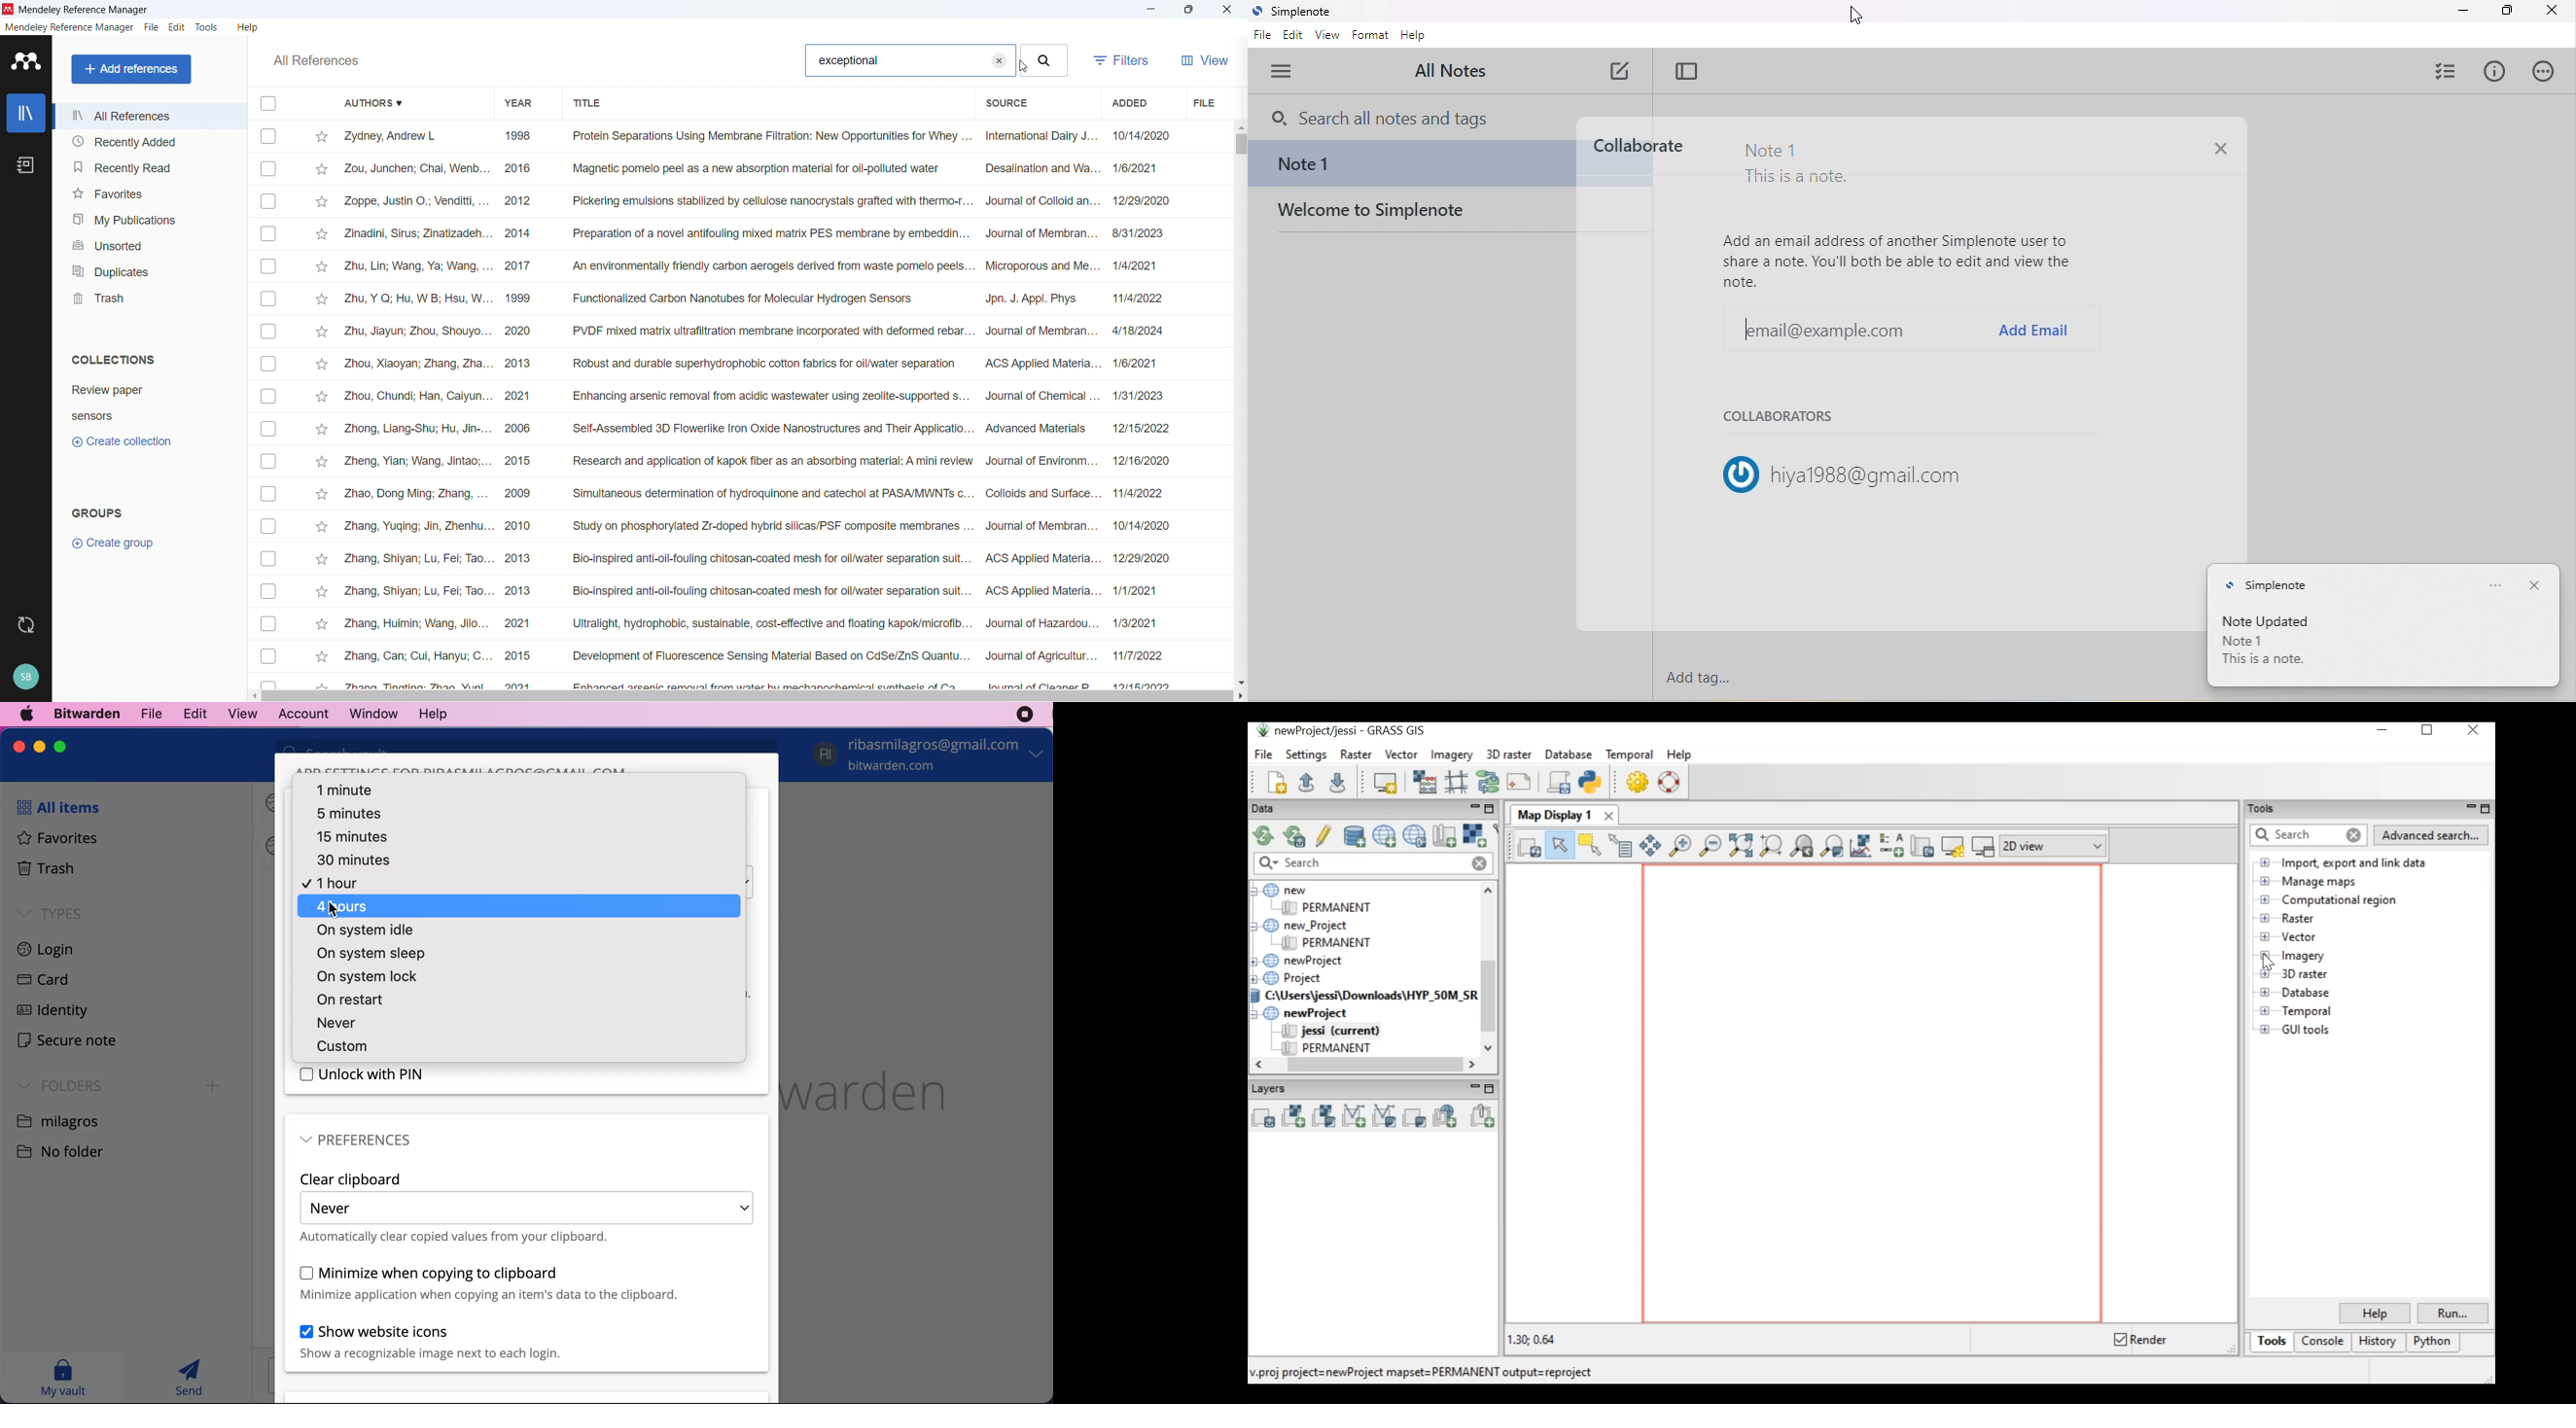  I want to click on trash, so click(45, 870).